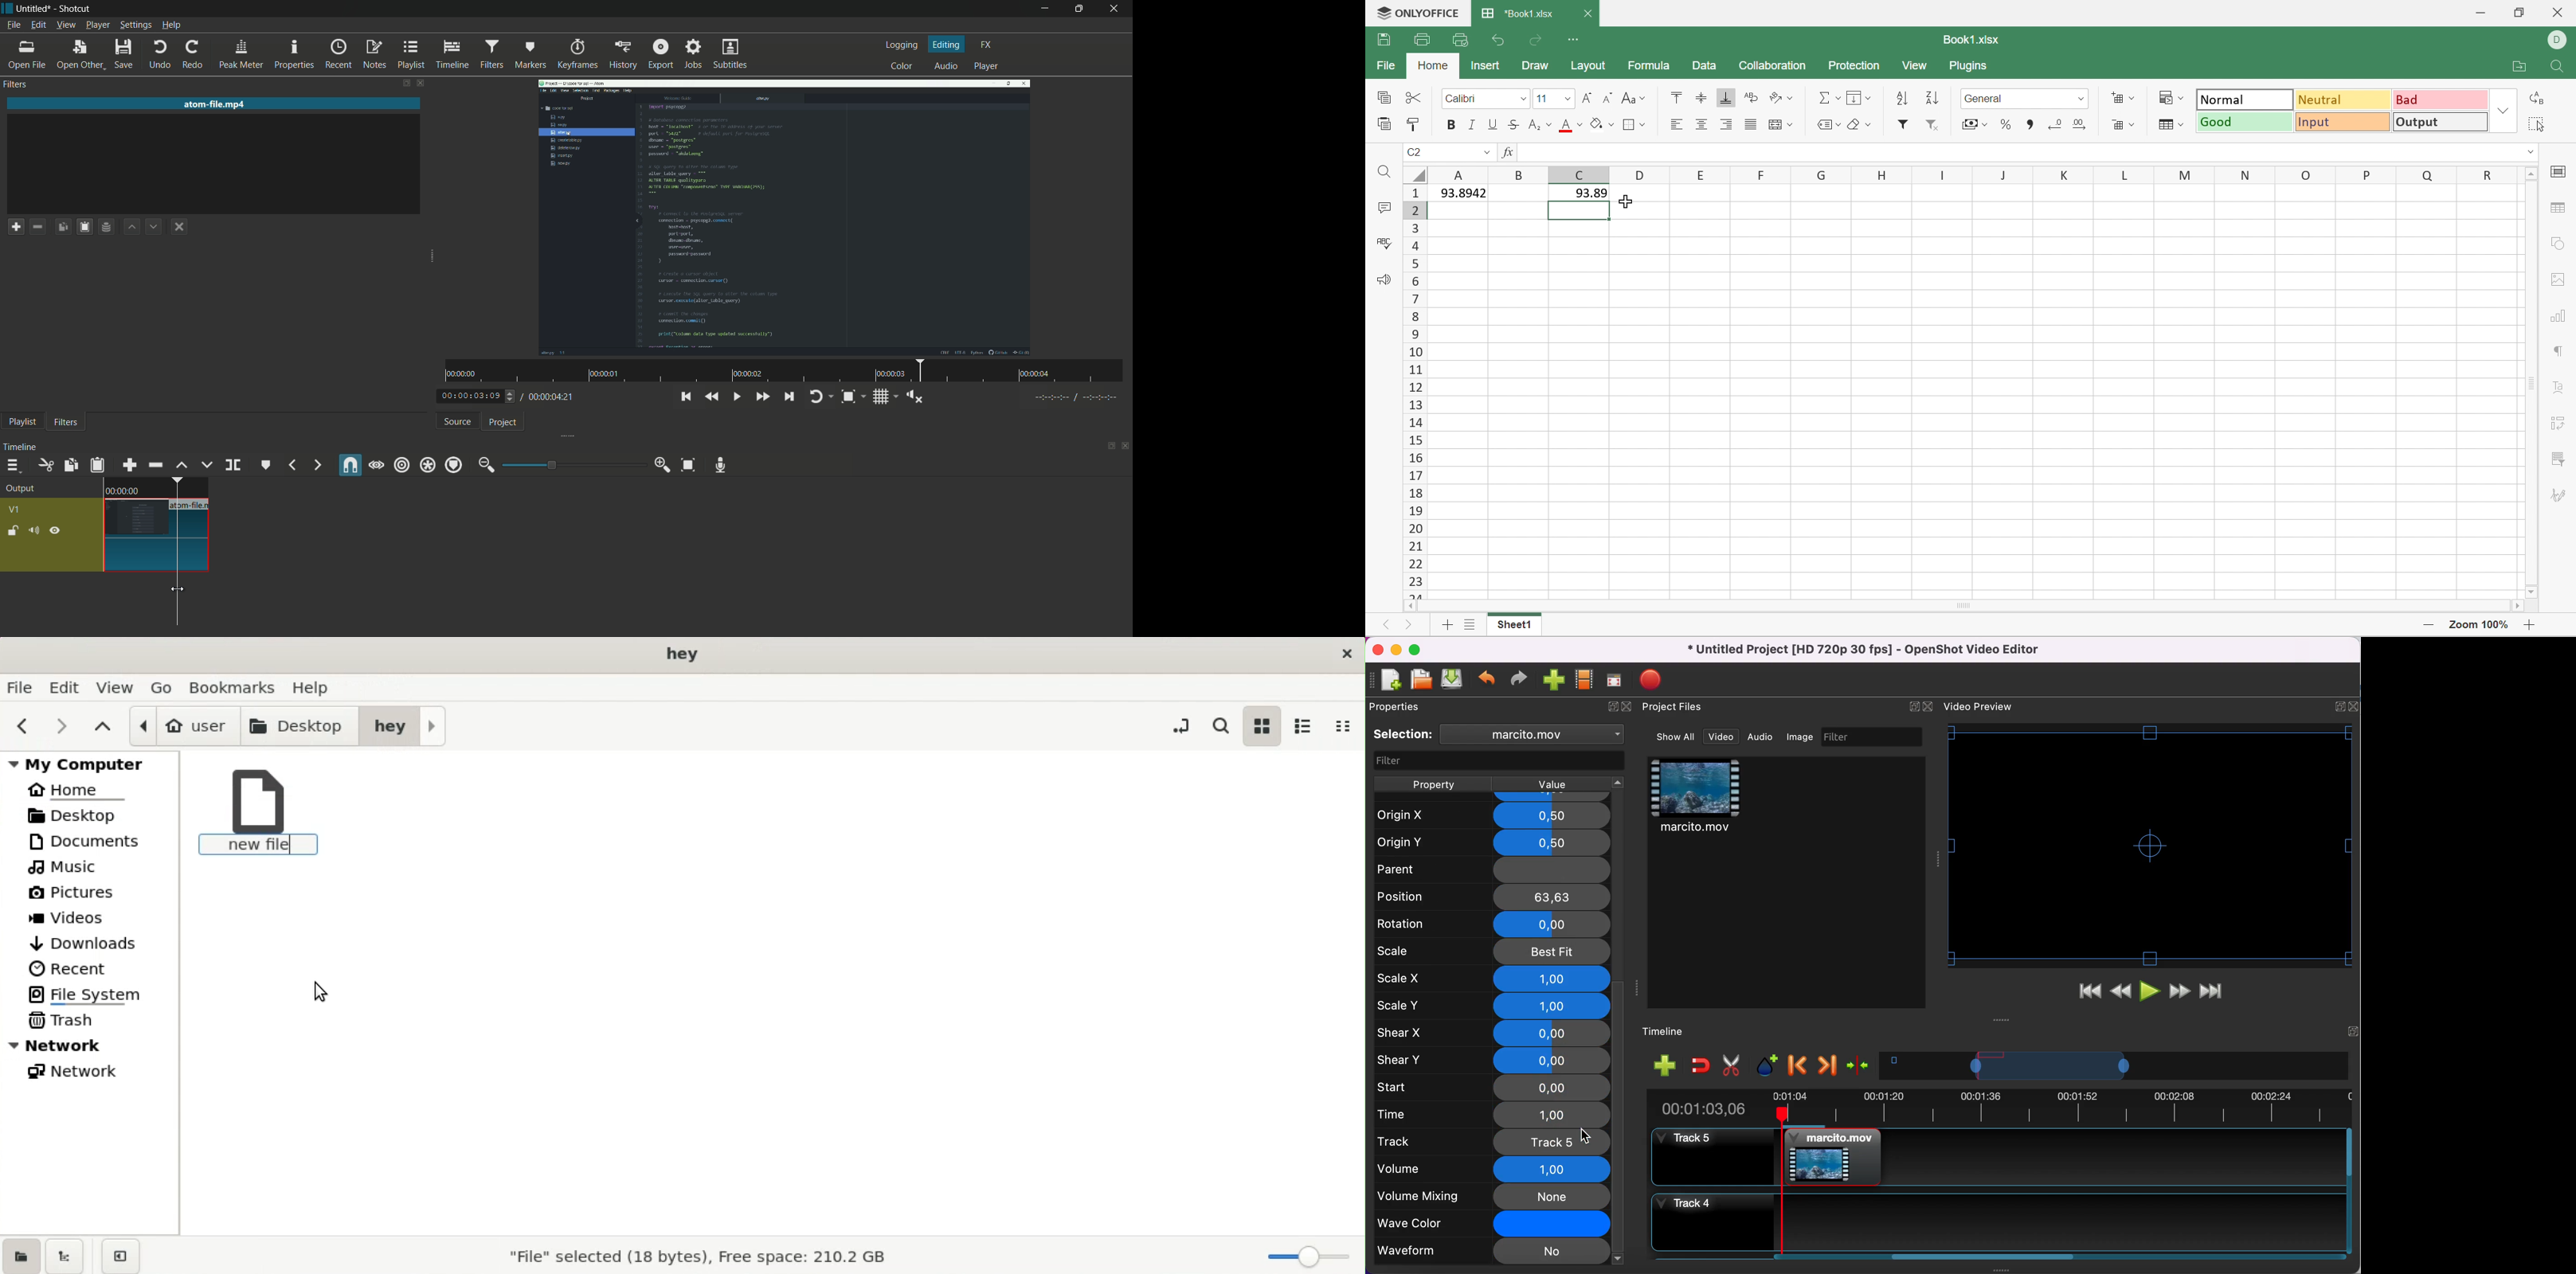  What do you see at coordinates (1180, 725) in the screenshot?
I see `toggle location entry` at bounding box center [1180, 725].